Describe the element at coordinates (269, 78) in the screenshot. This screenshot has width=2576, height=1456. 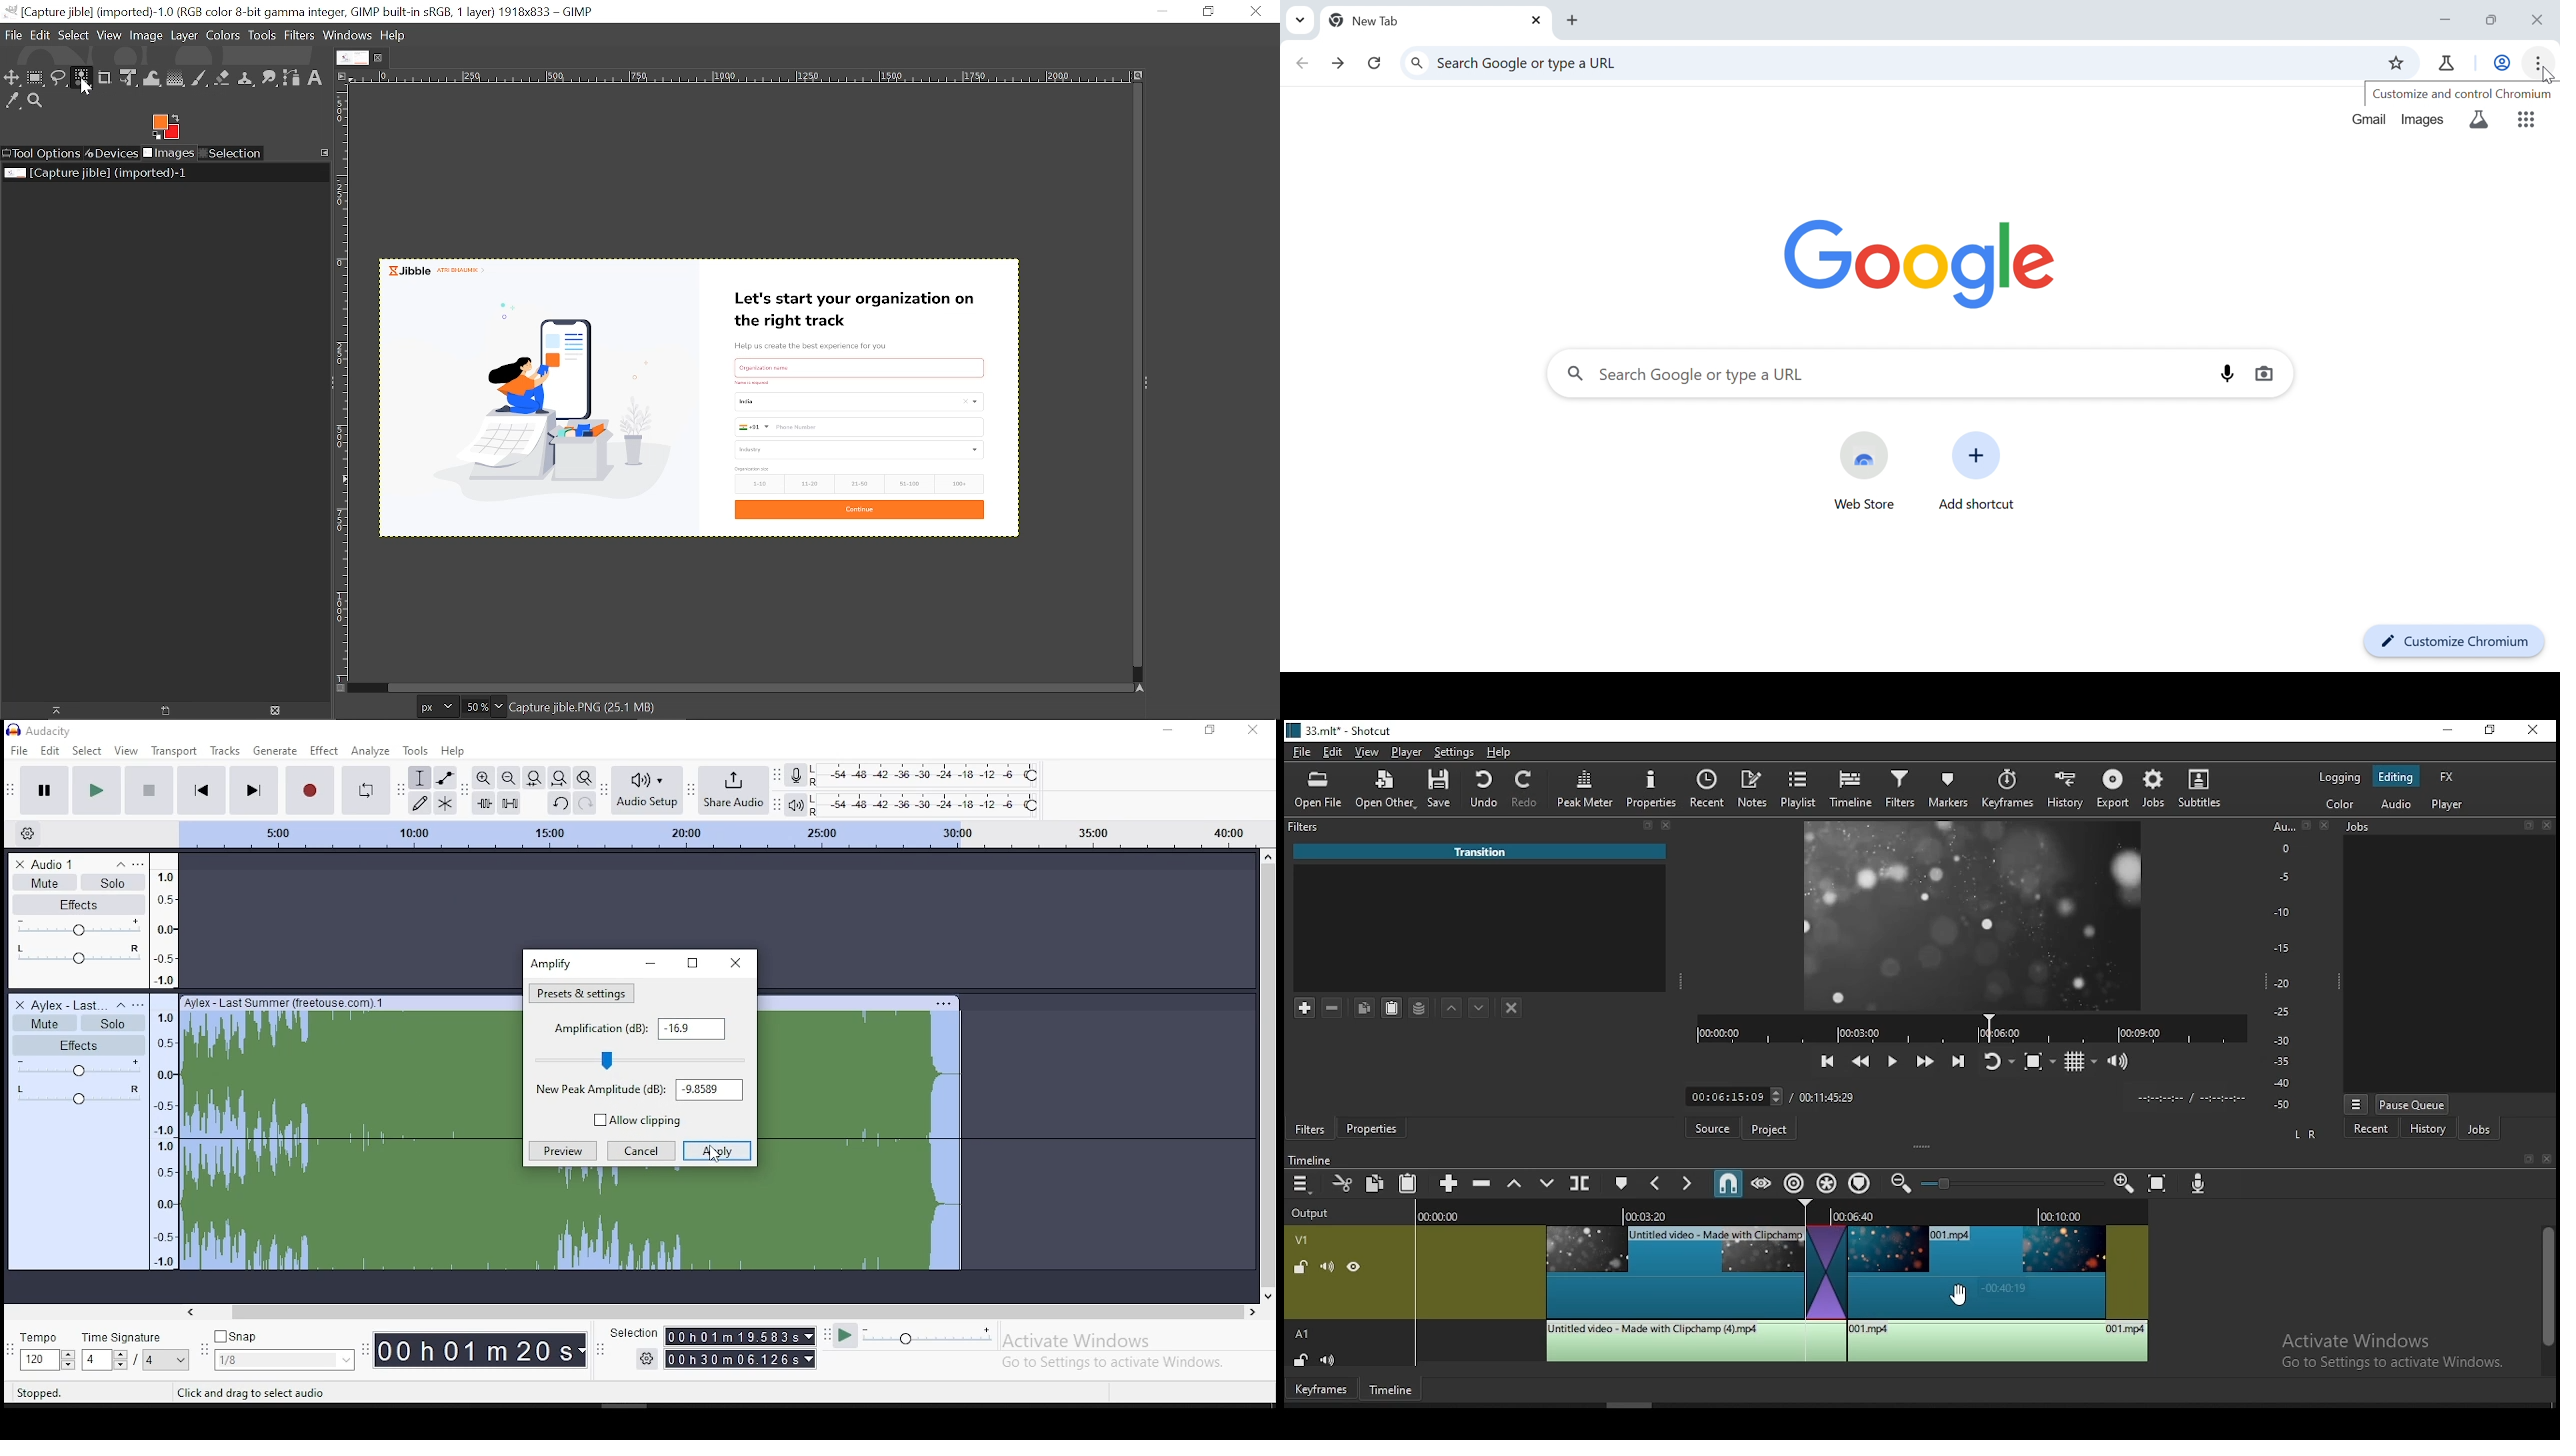
I see `Smudge tool` at that location.